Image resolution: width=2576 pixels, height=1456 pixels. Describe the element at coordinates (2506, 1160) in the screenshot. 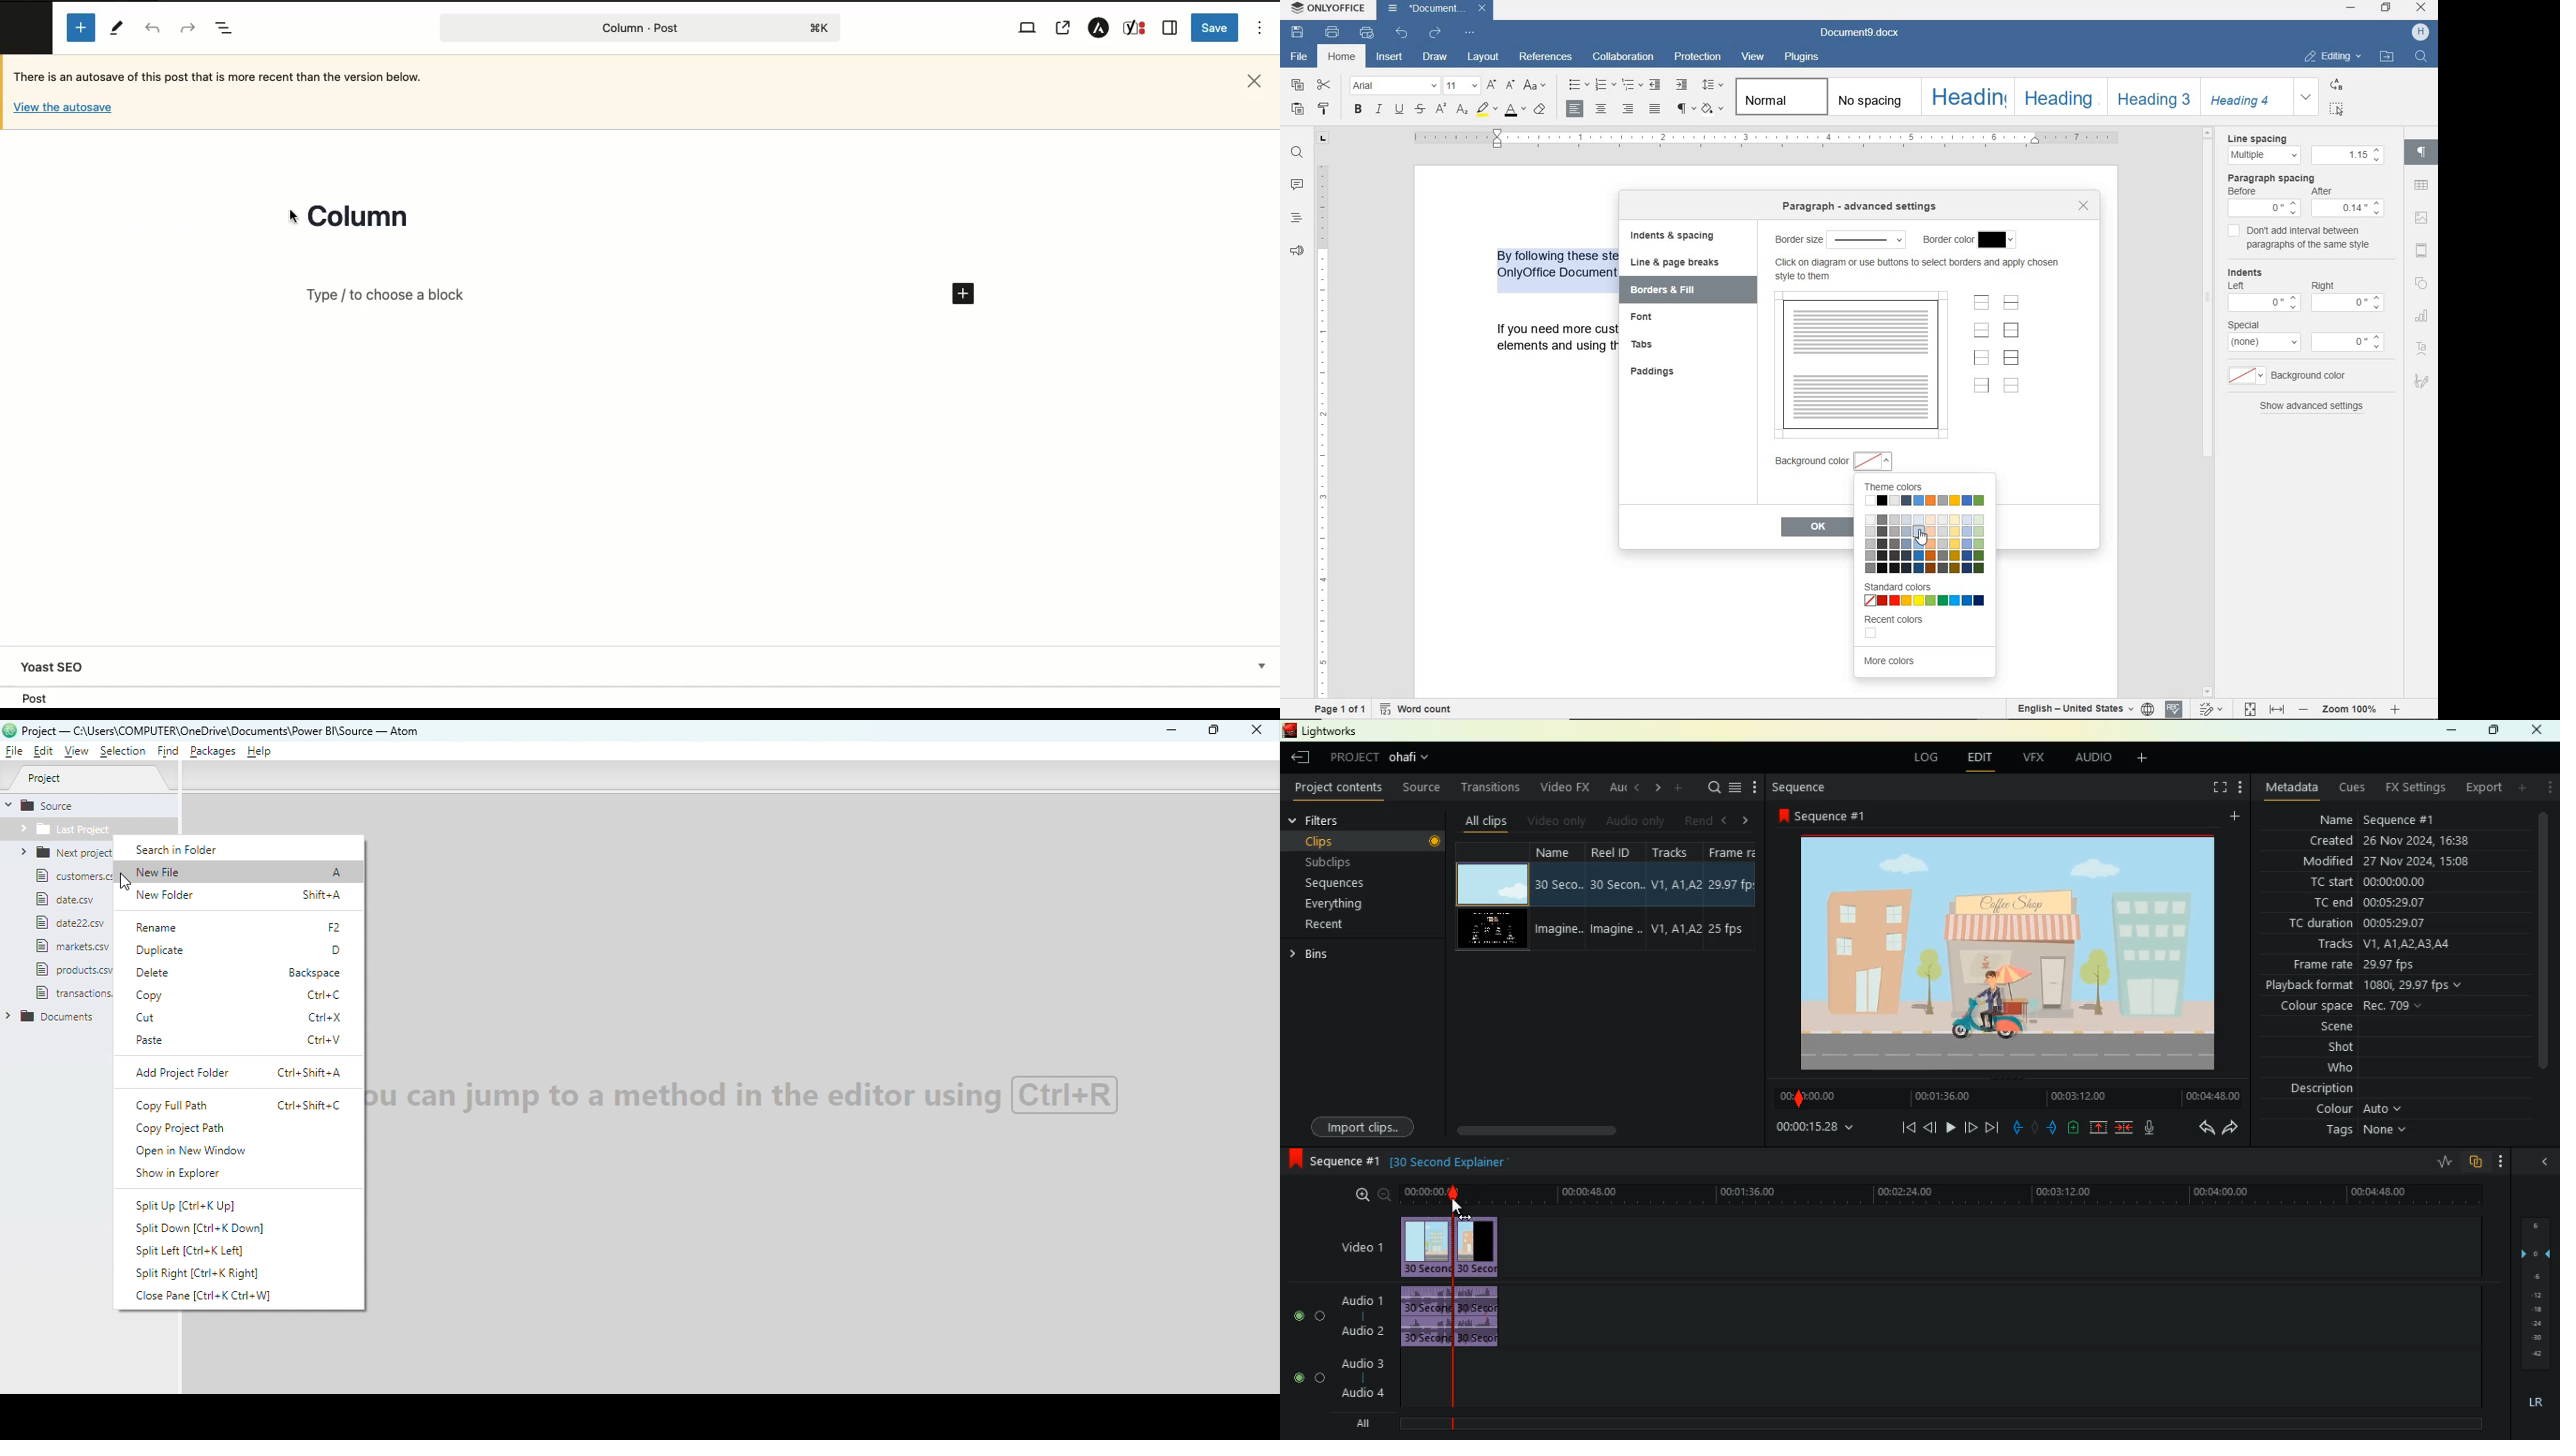

I see `menu` at that location.